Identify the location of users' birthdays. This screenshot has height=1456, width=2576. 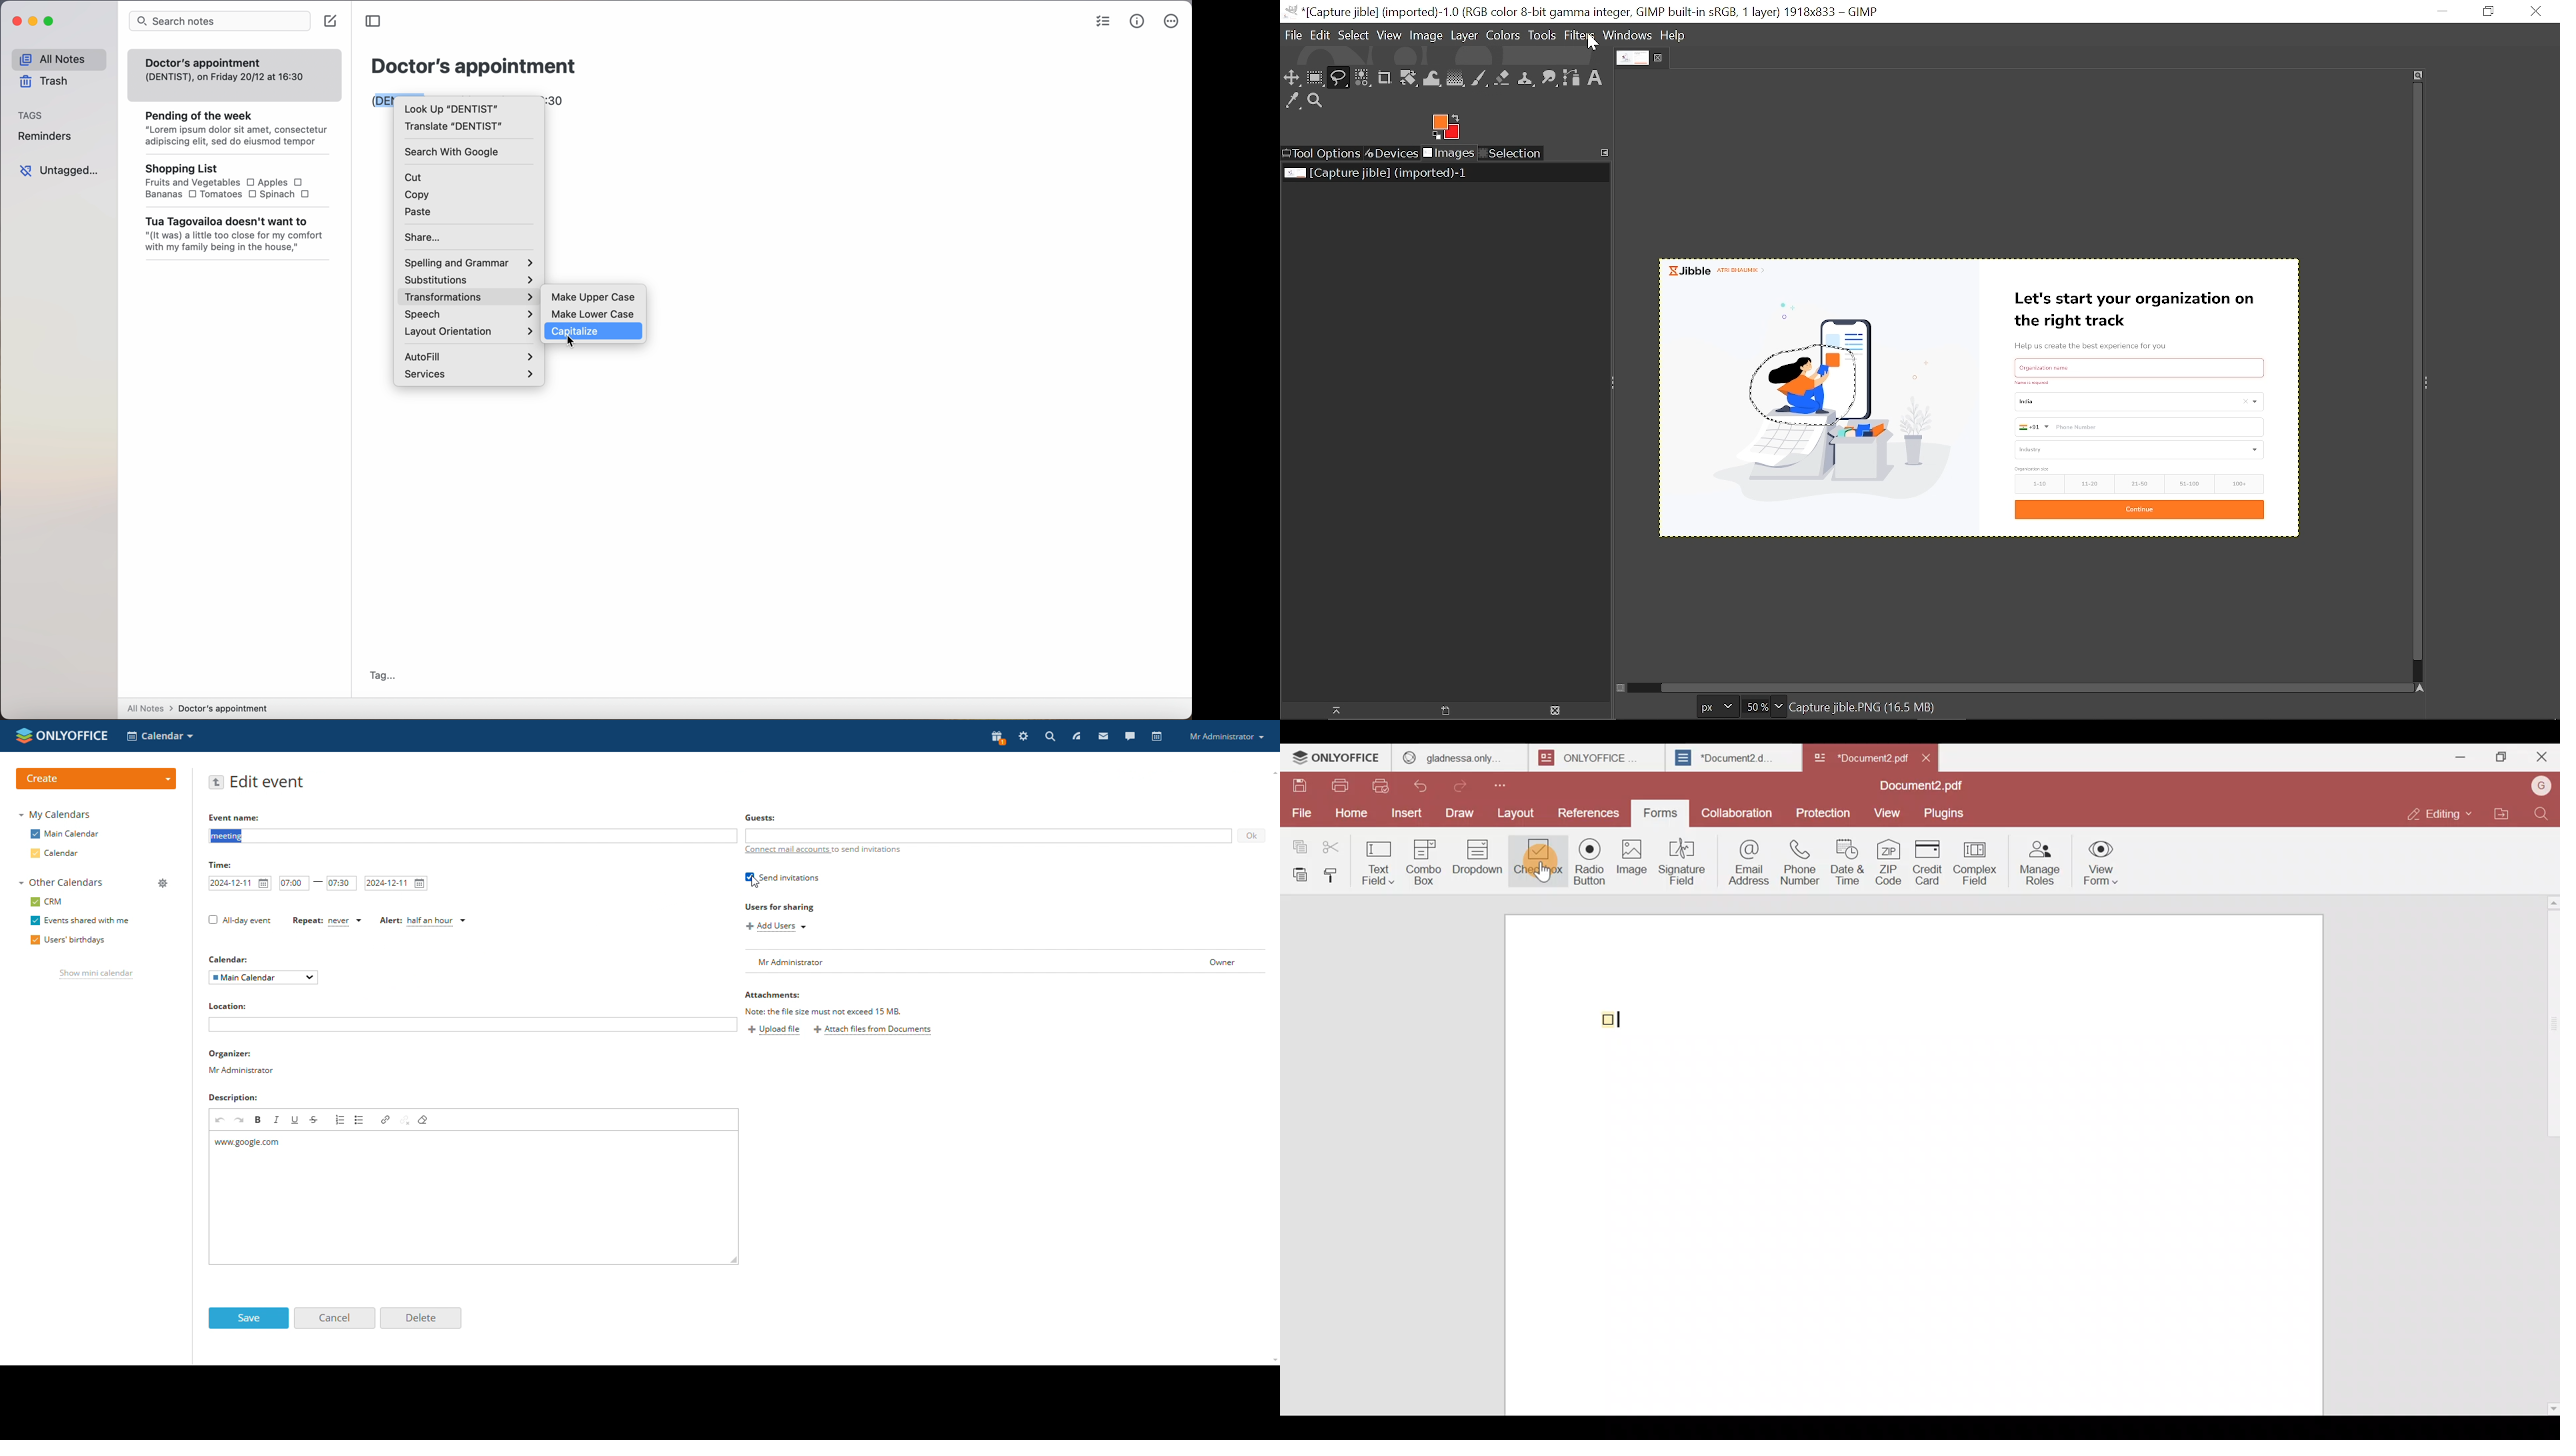
(67, 941).